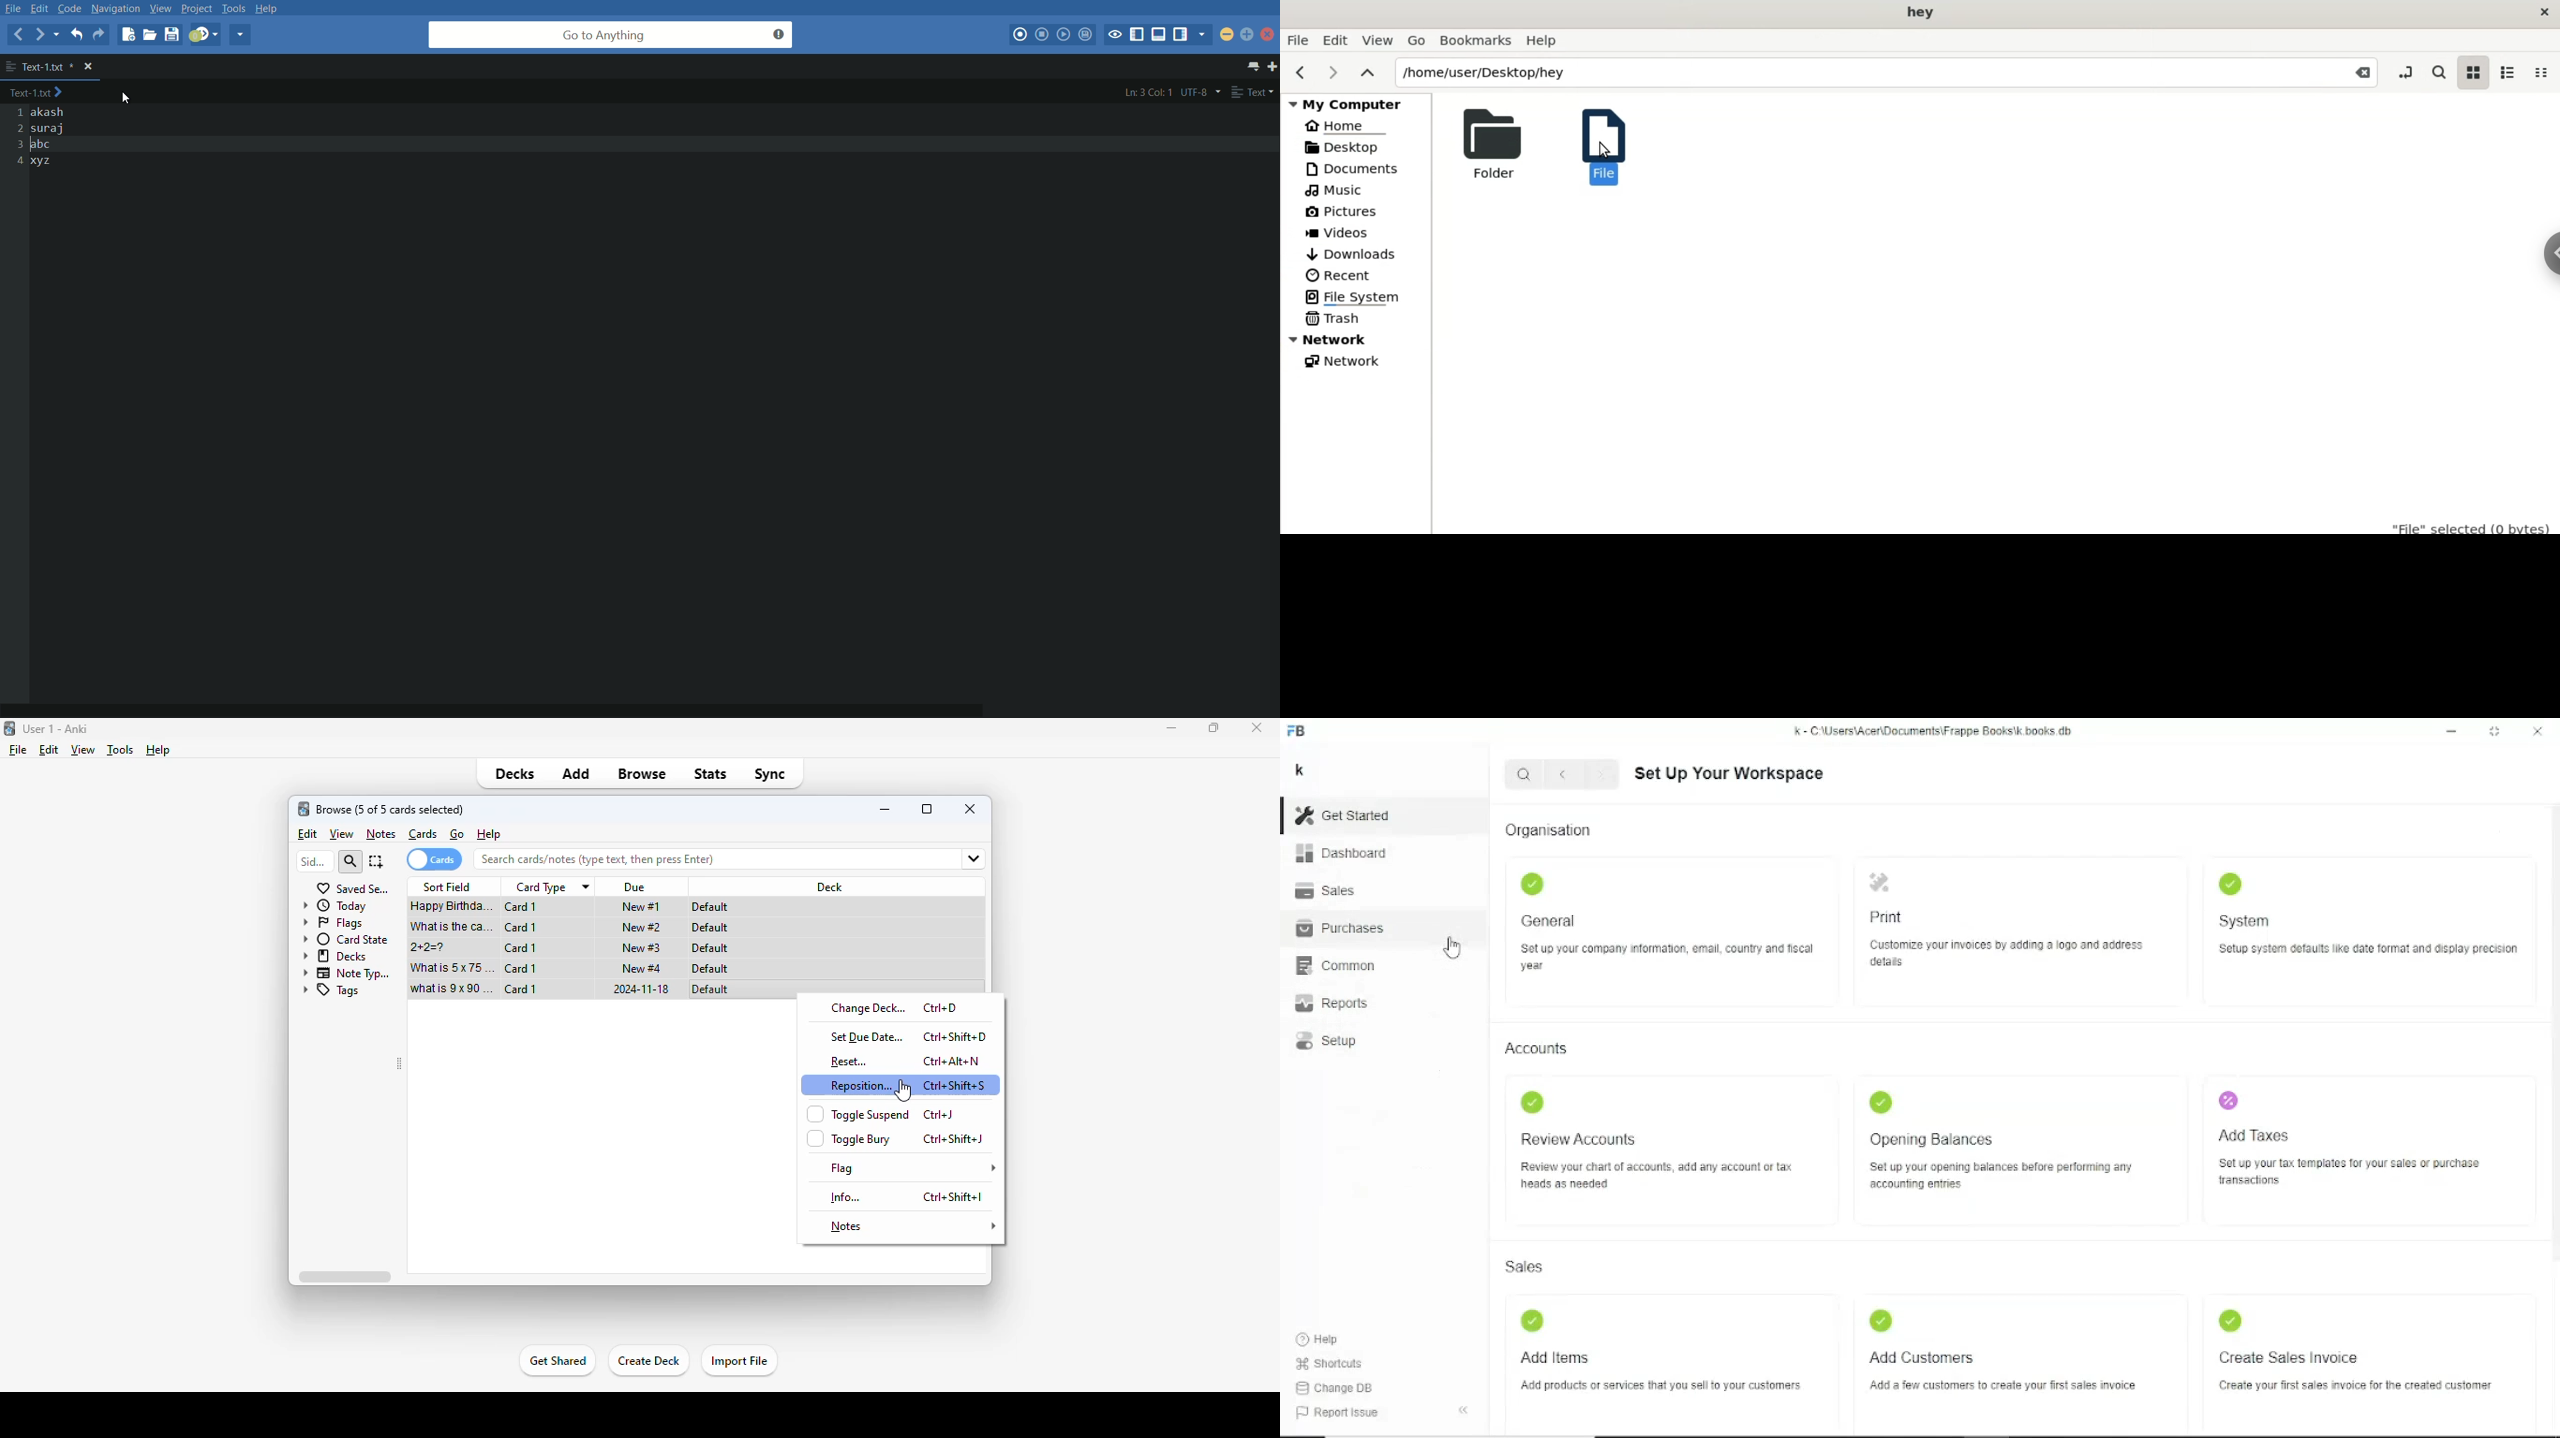  What do you see at coordinates (1335, 1389) in the screenshot?
I see `Change DB` at bounding box center [1335, 1389].